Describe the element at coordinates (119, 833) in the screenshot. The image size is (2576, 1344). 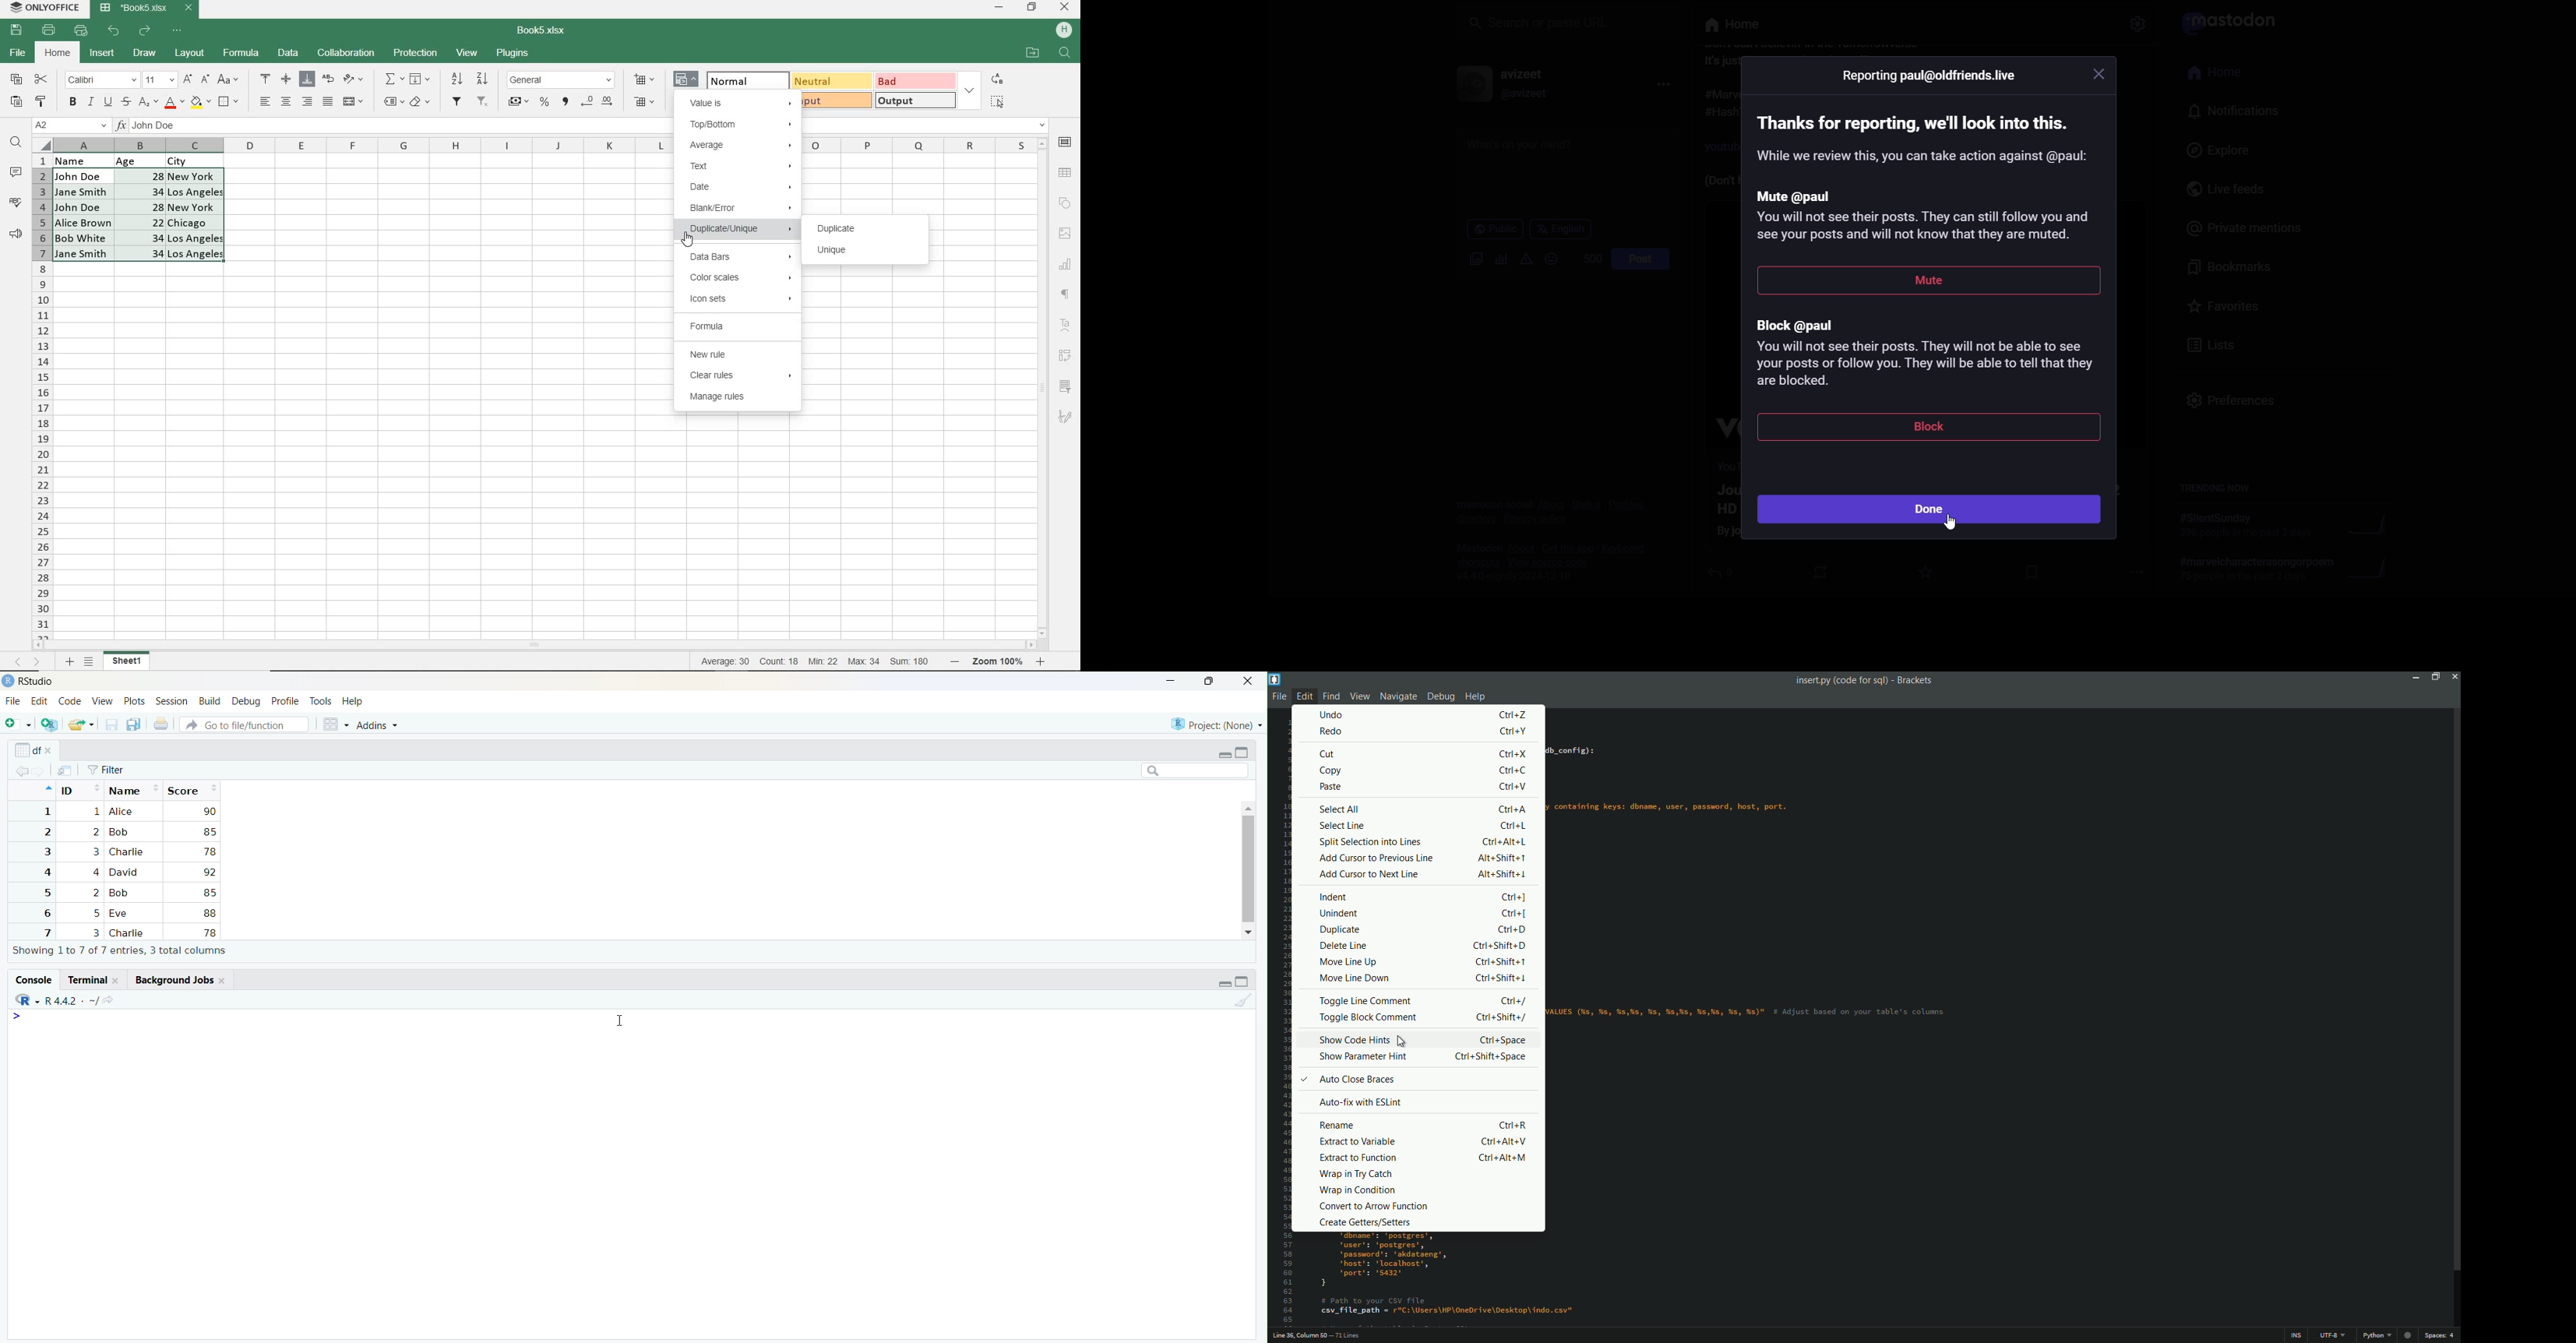
I see `Bob` at that location.